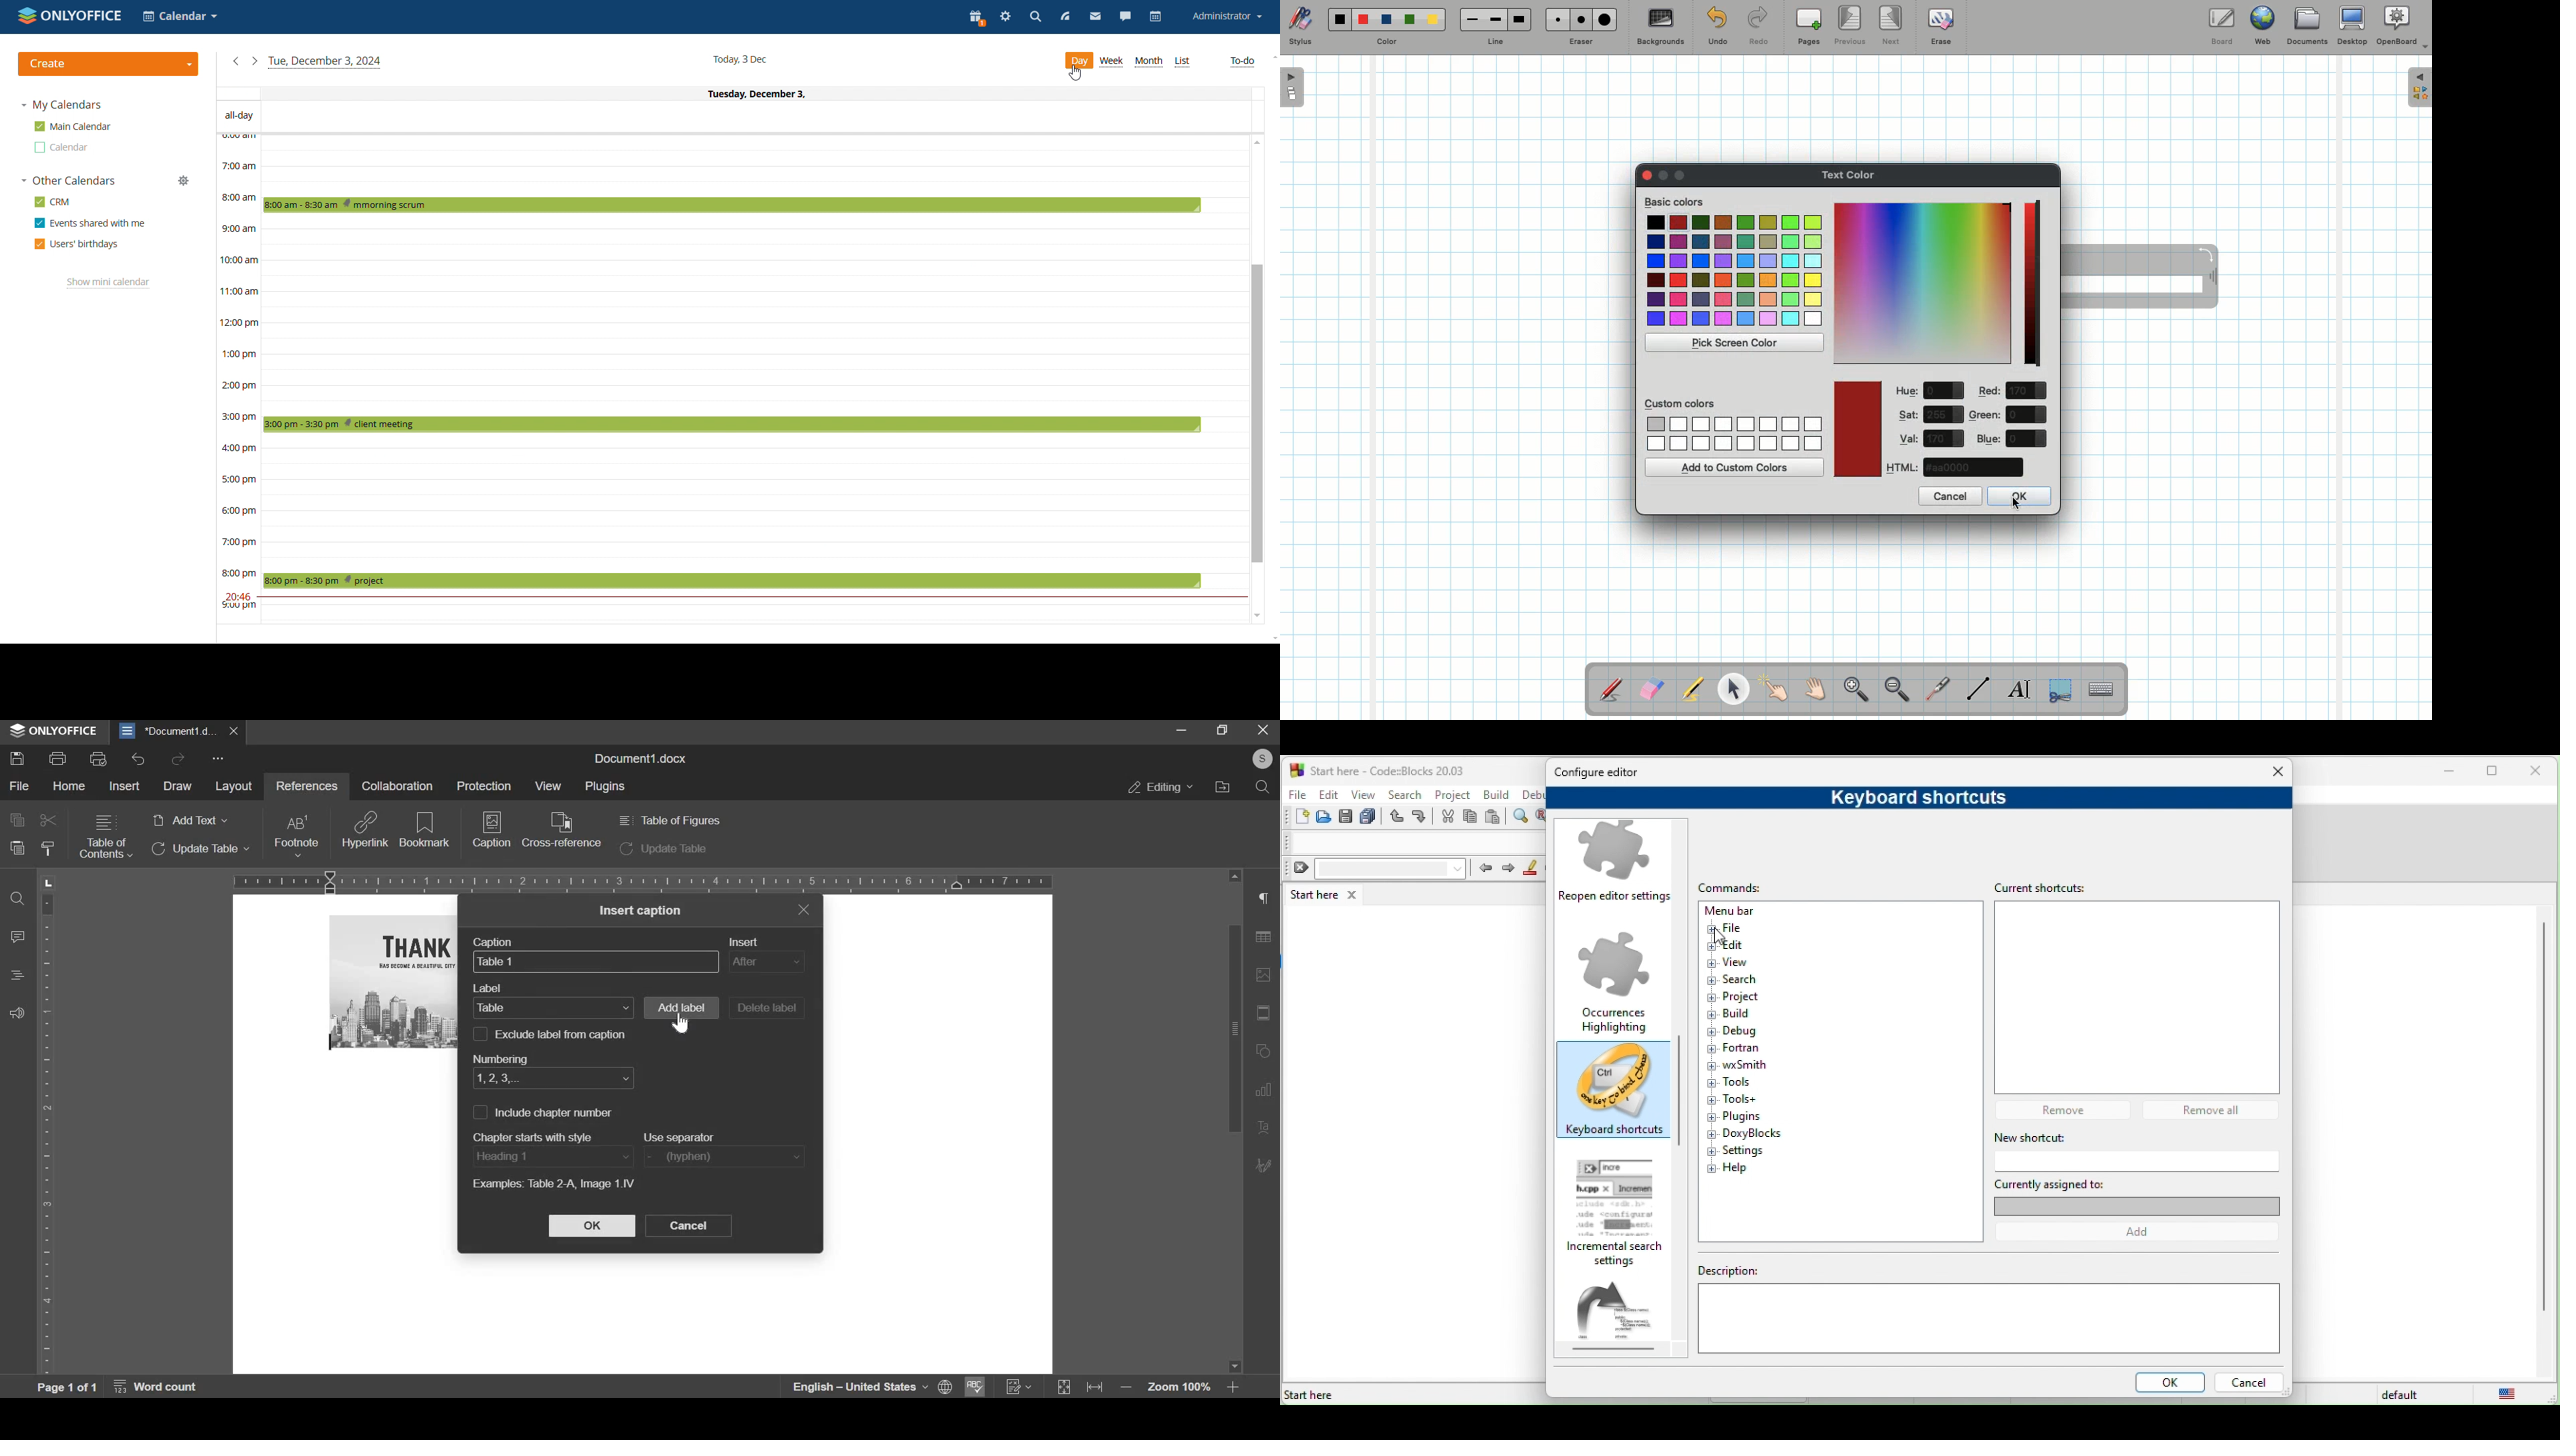  I want to click on home, so click(70, 786).